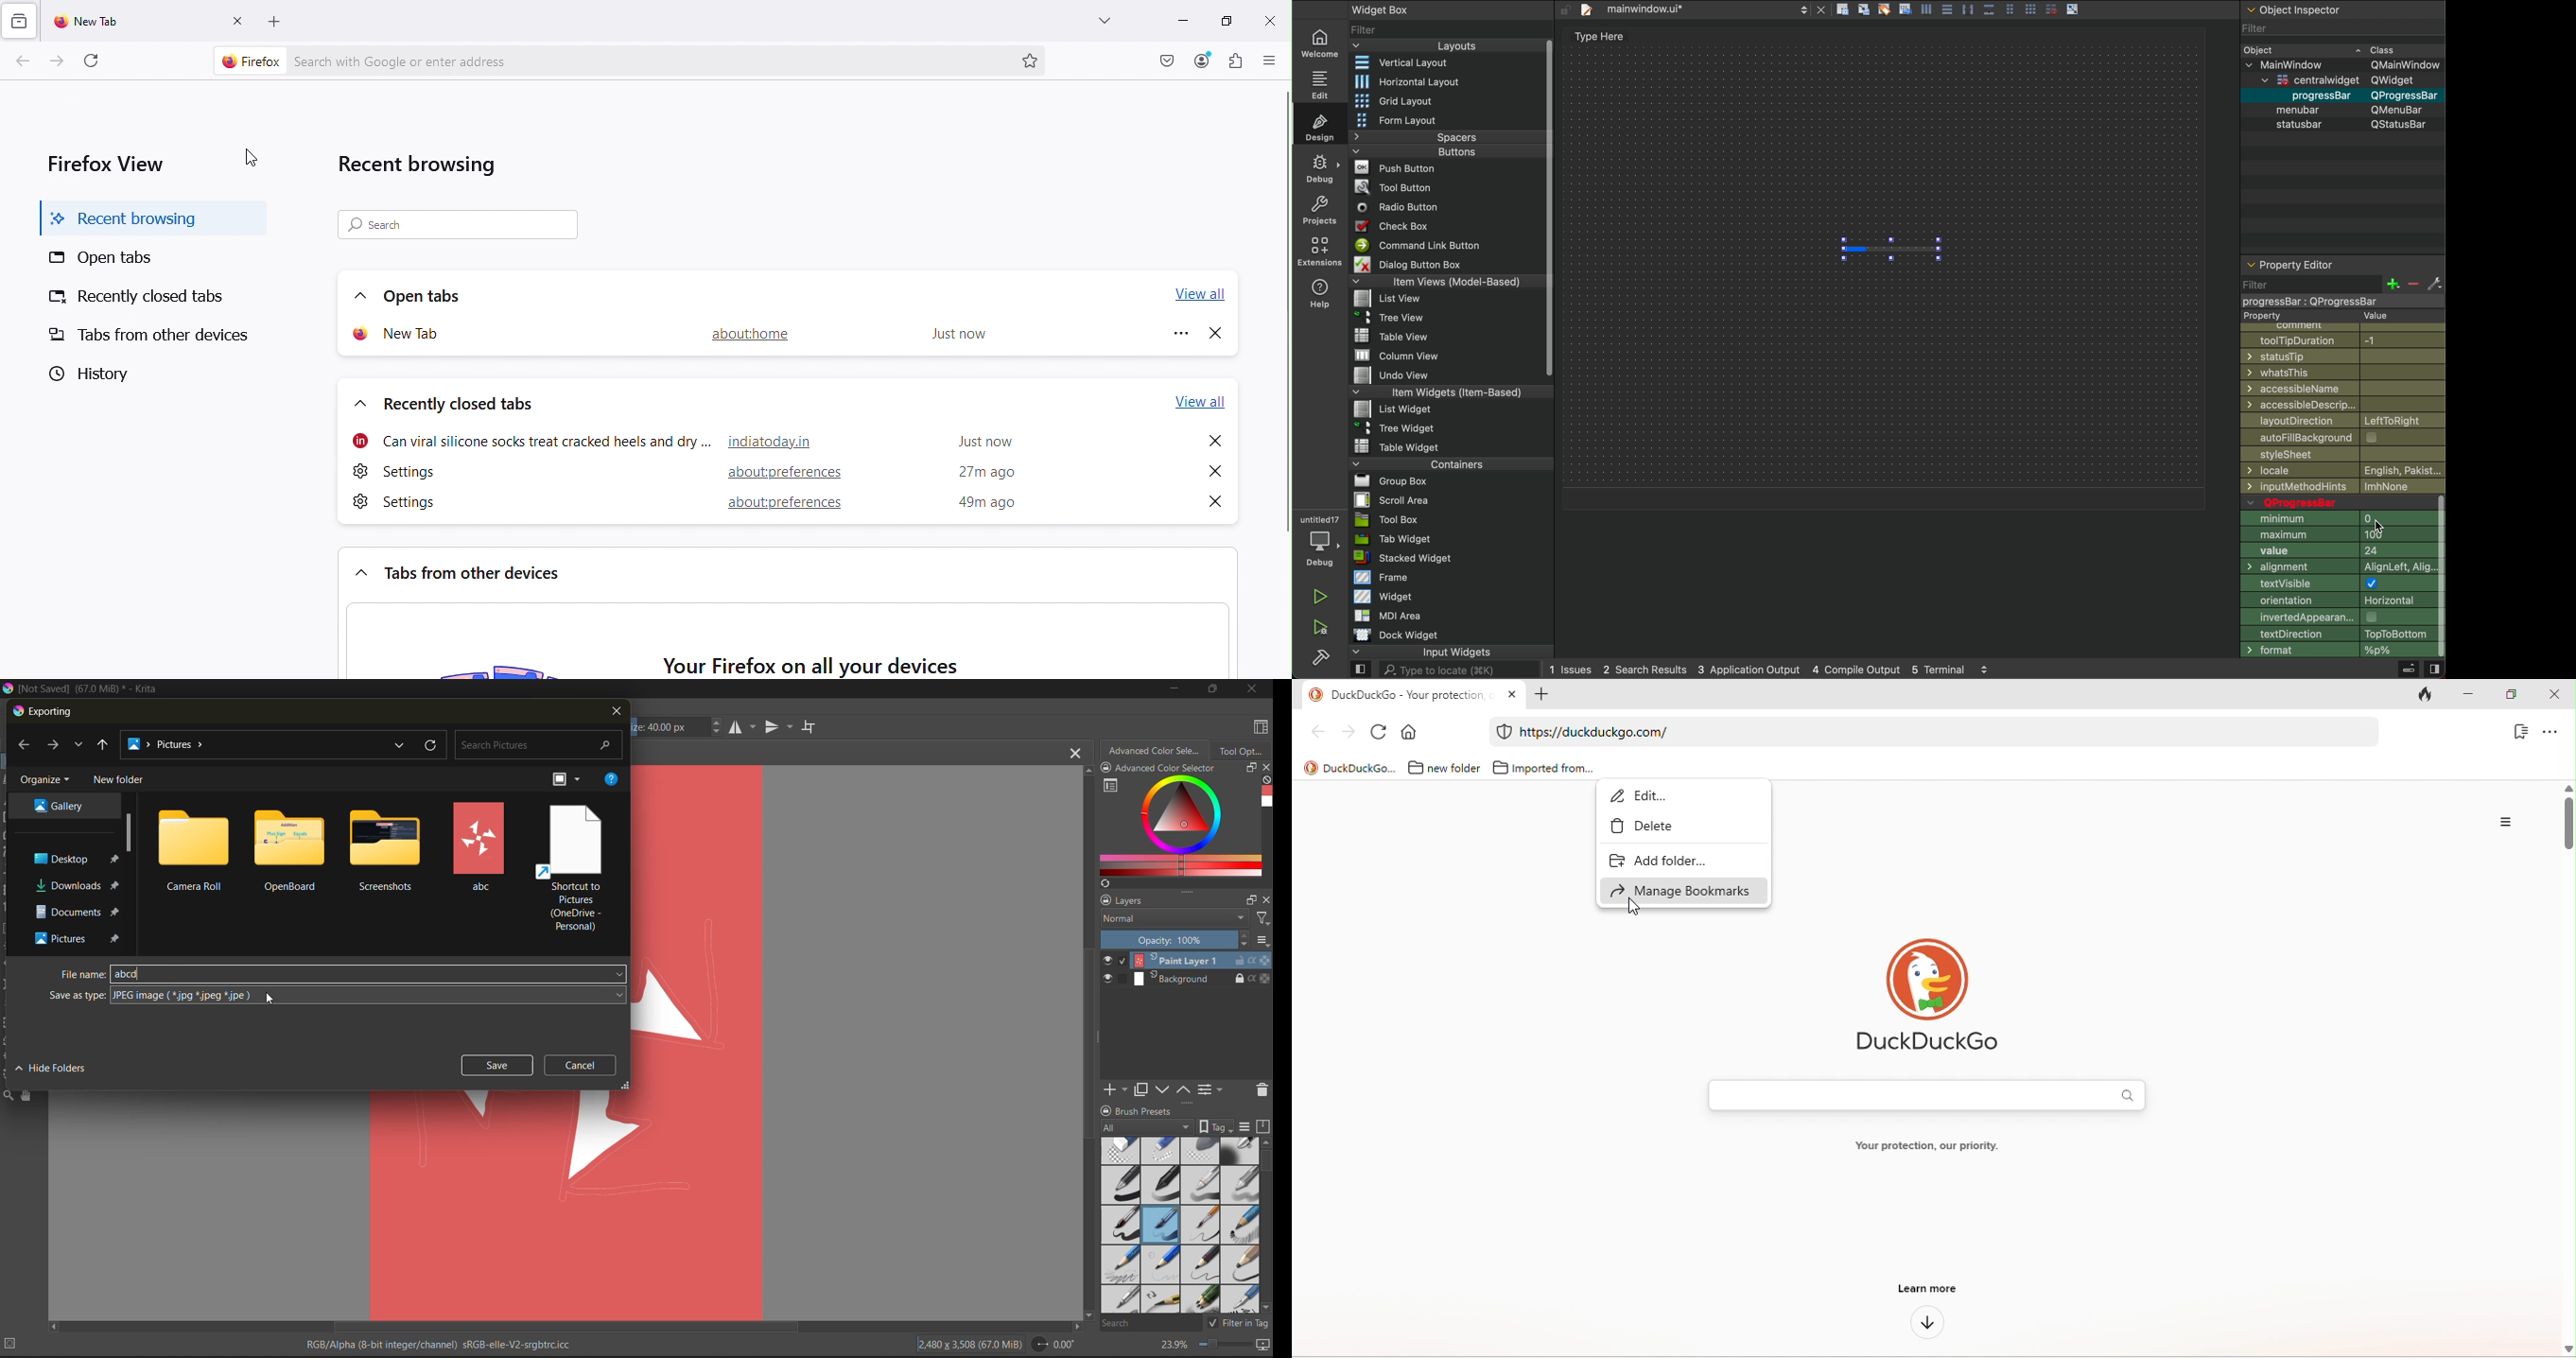  Describe the element at coordinates (1430, 152) in the screenshot. I see `Buttons` at that location.